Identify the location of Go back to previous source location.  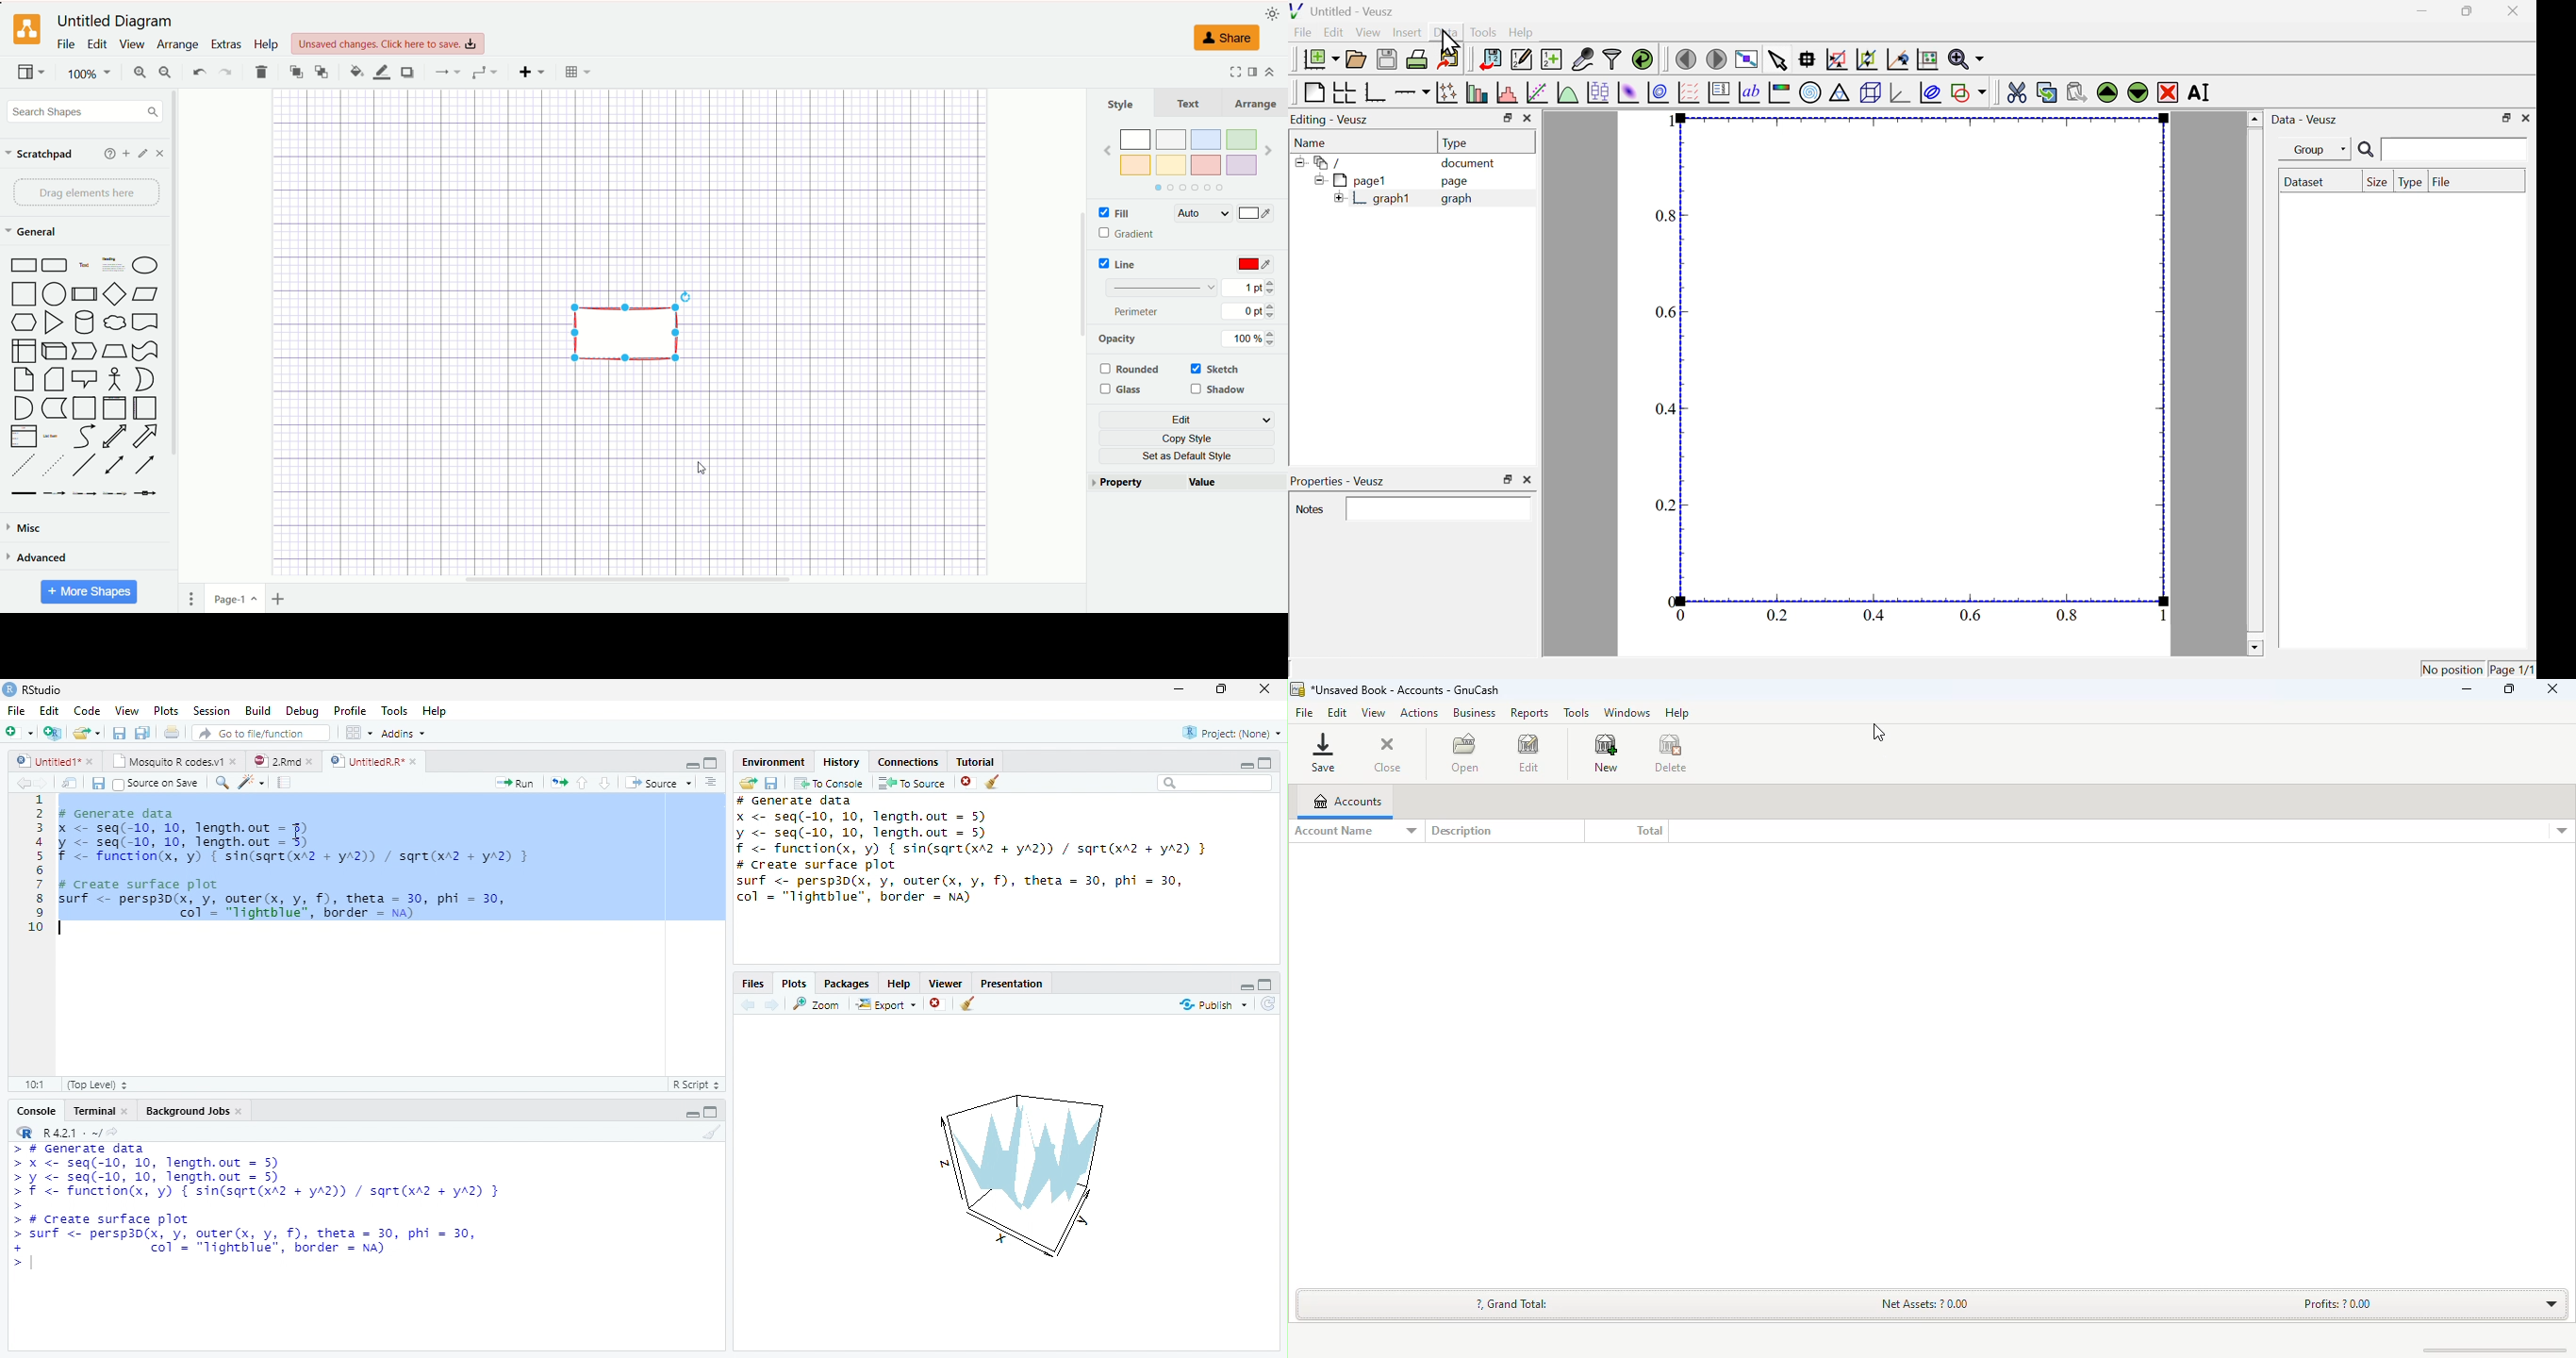
(23, 783).